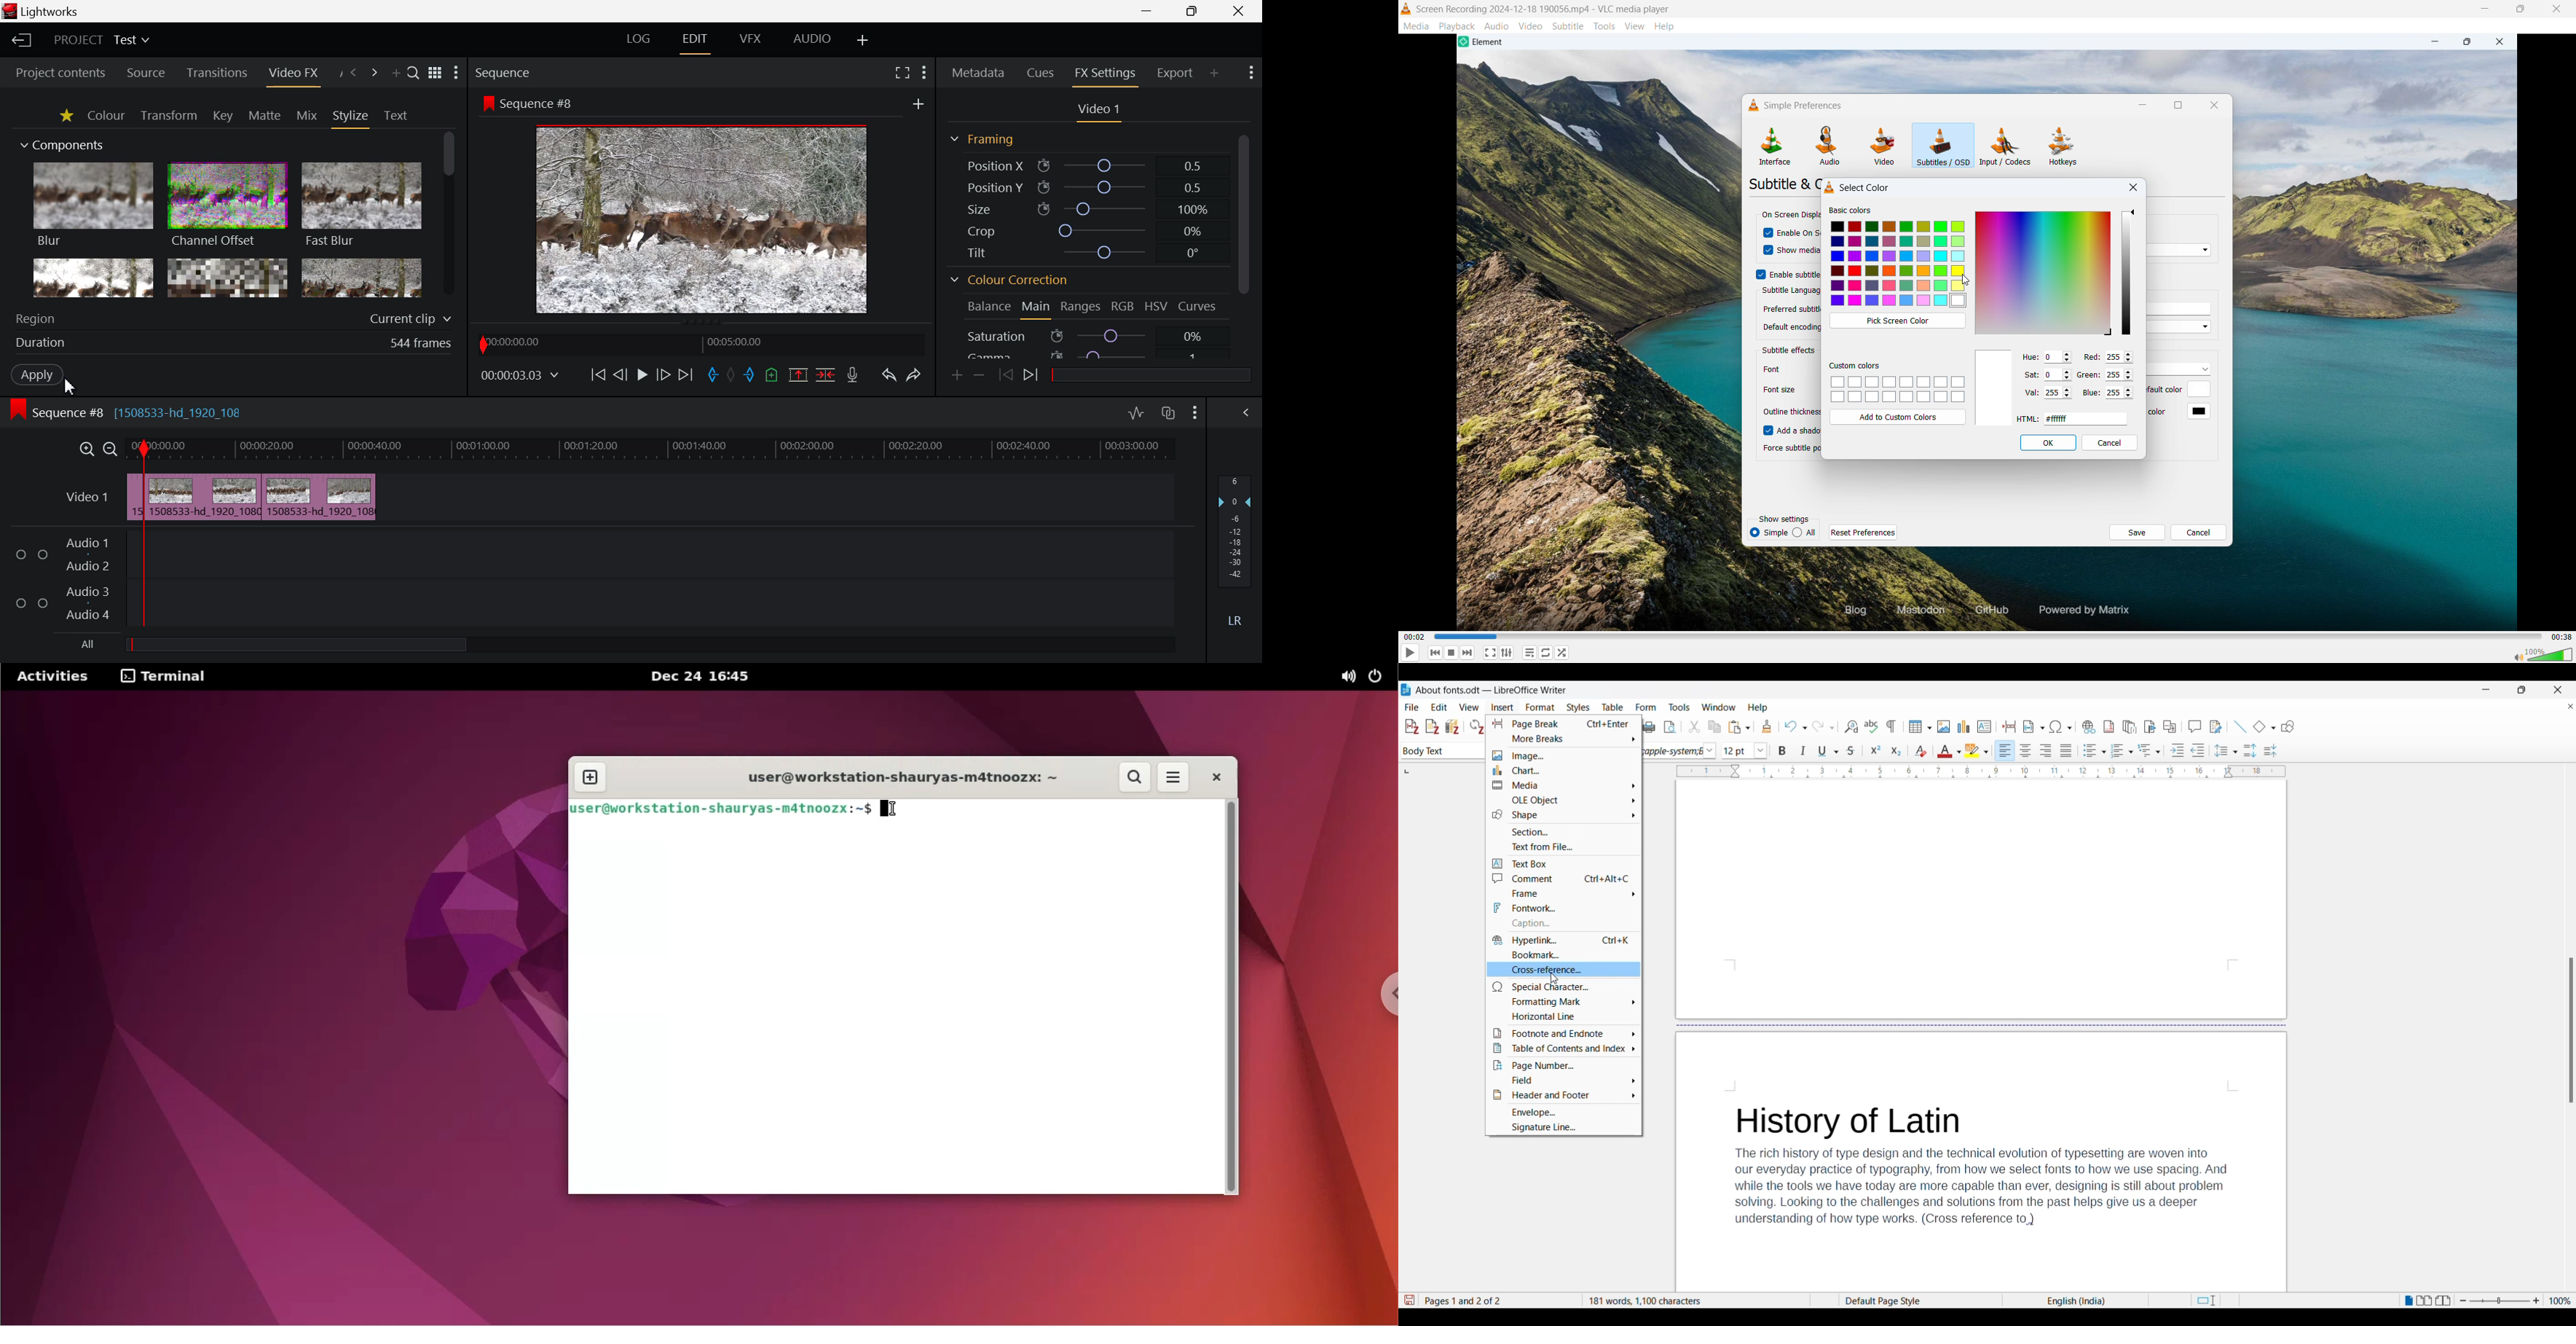 The image size is (2576, 1344). I want to click on Close , so click(2557, 9).